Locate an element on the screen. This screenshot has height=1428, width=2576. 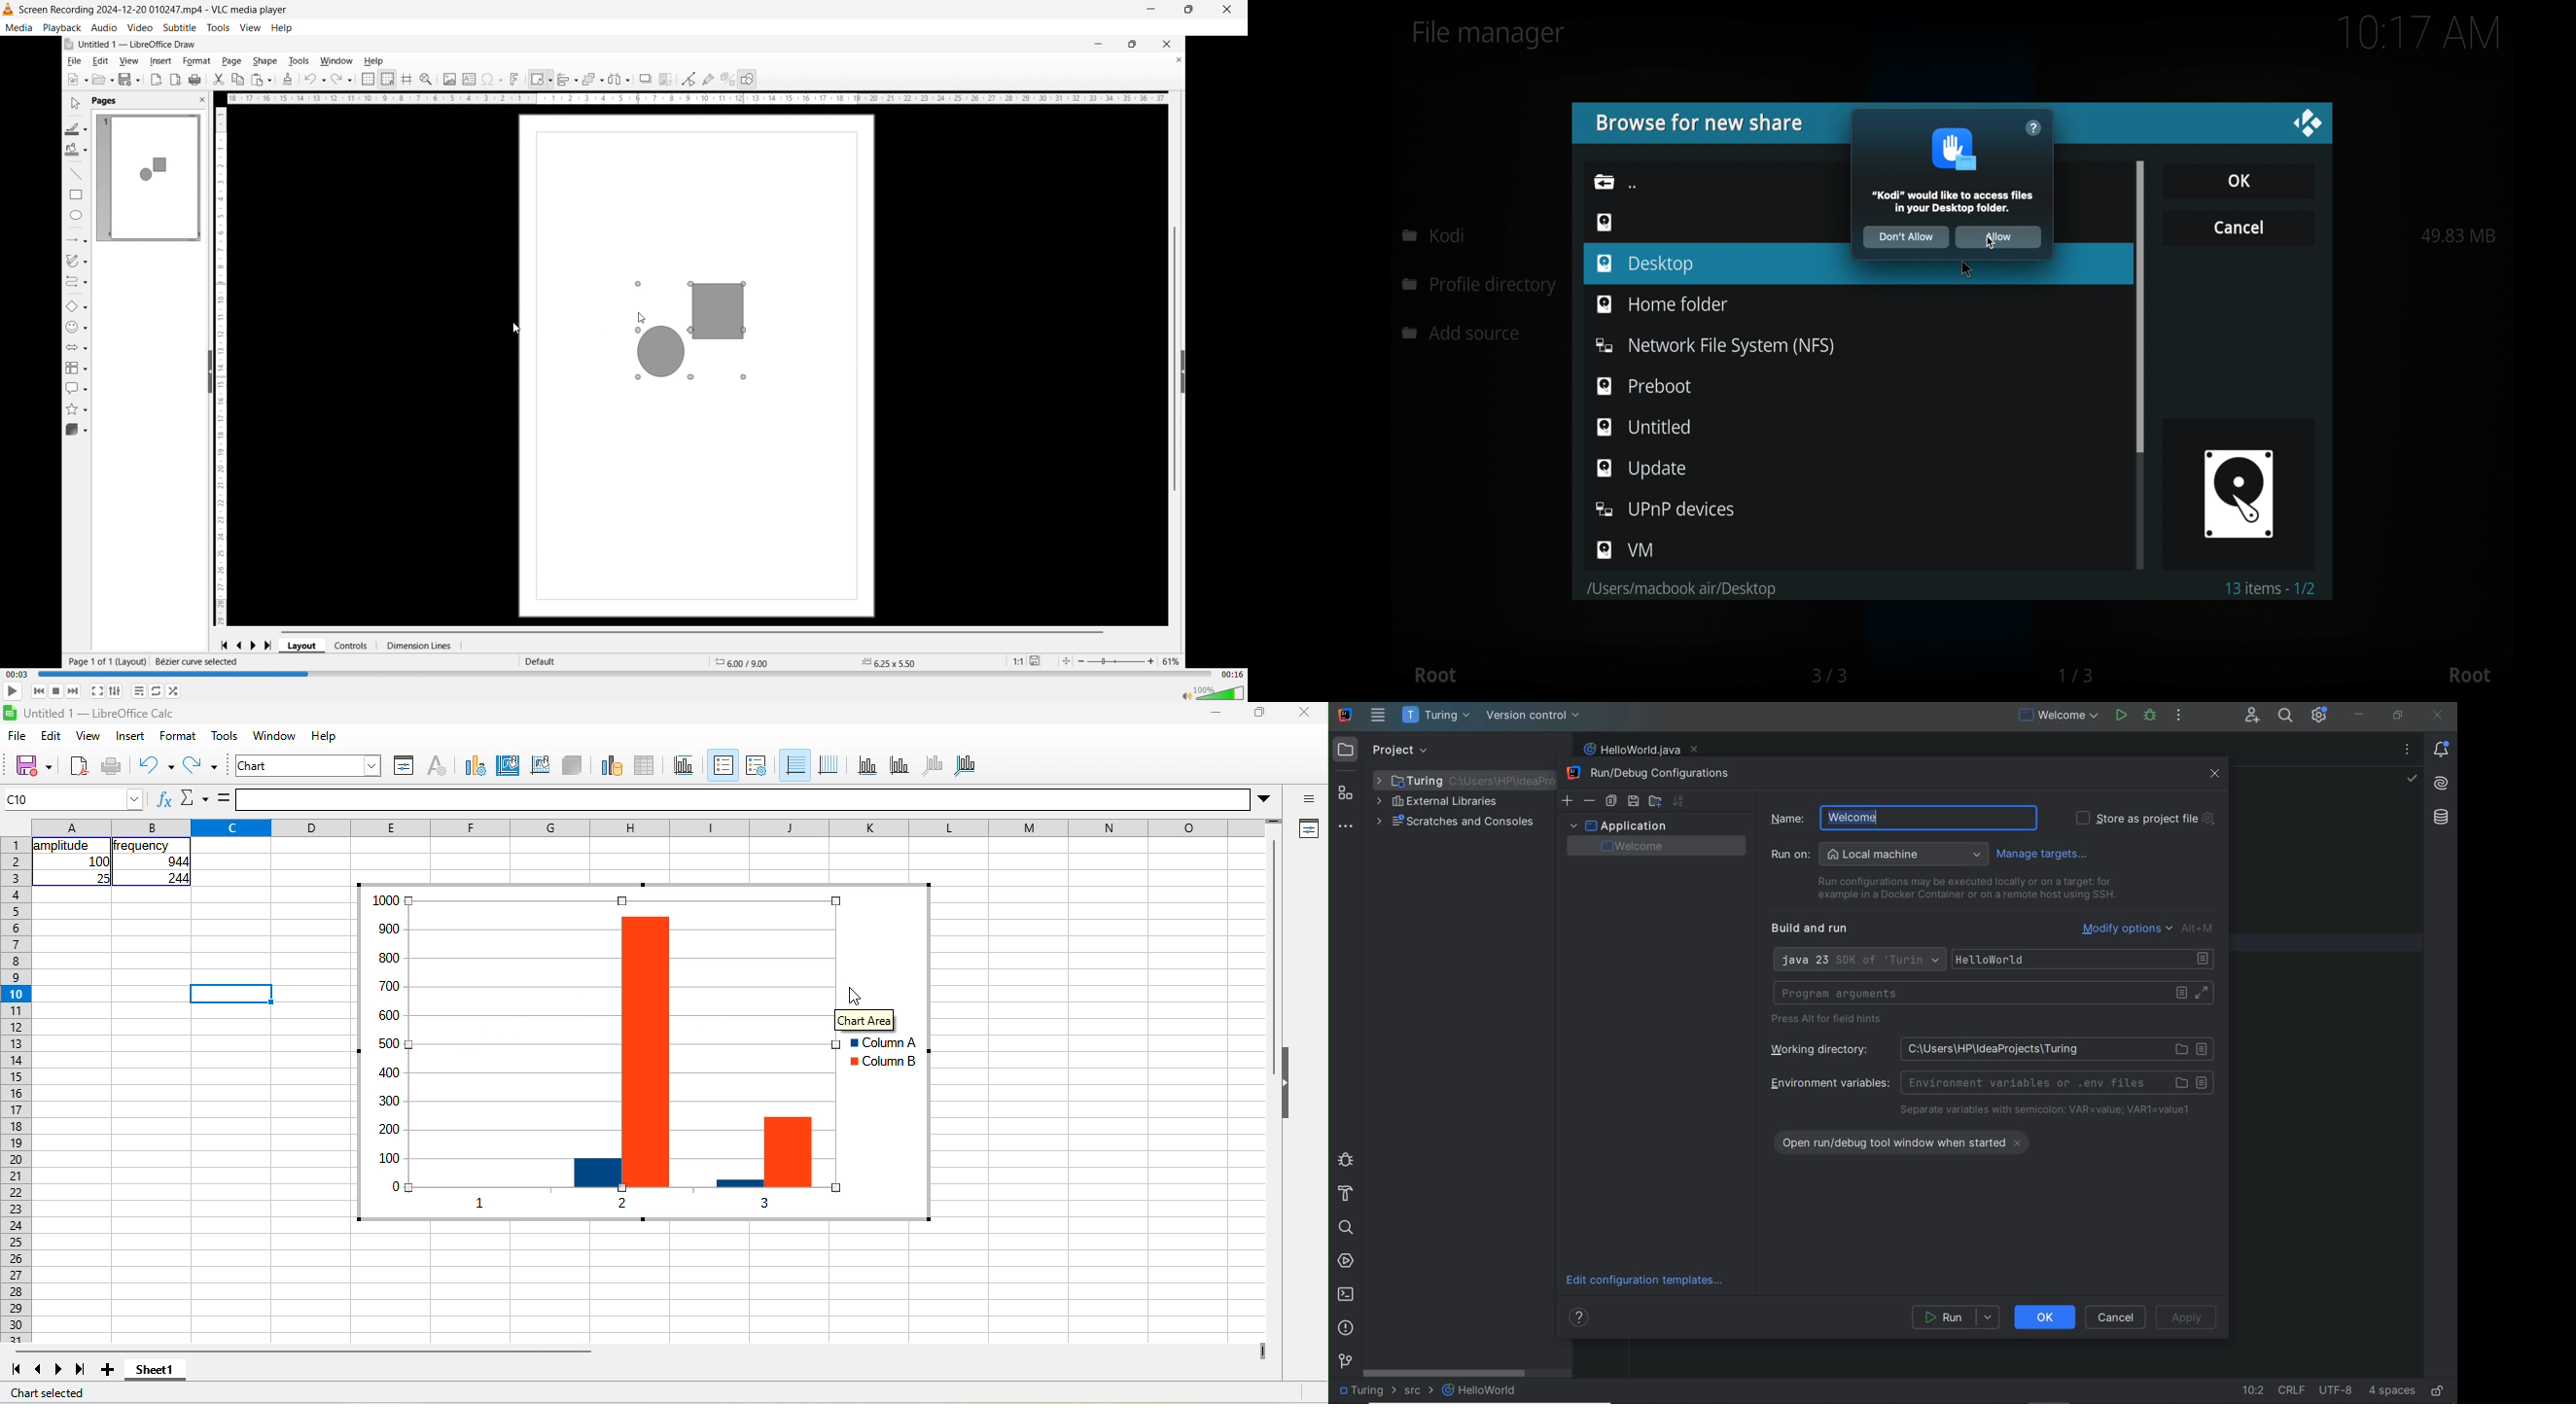
kodi is located at coordinates (1434, 235).